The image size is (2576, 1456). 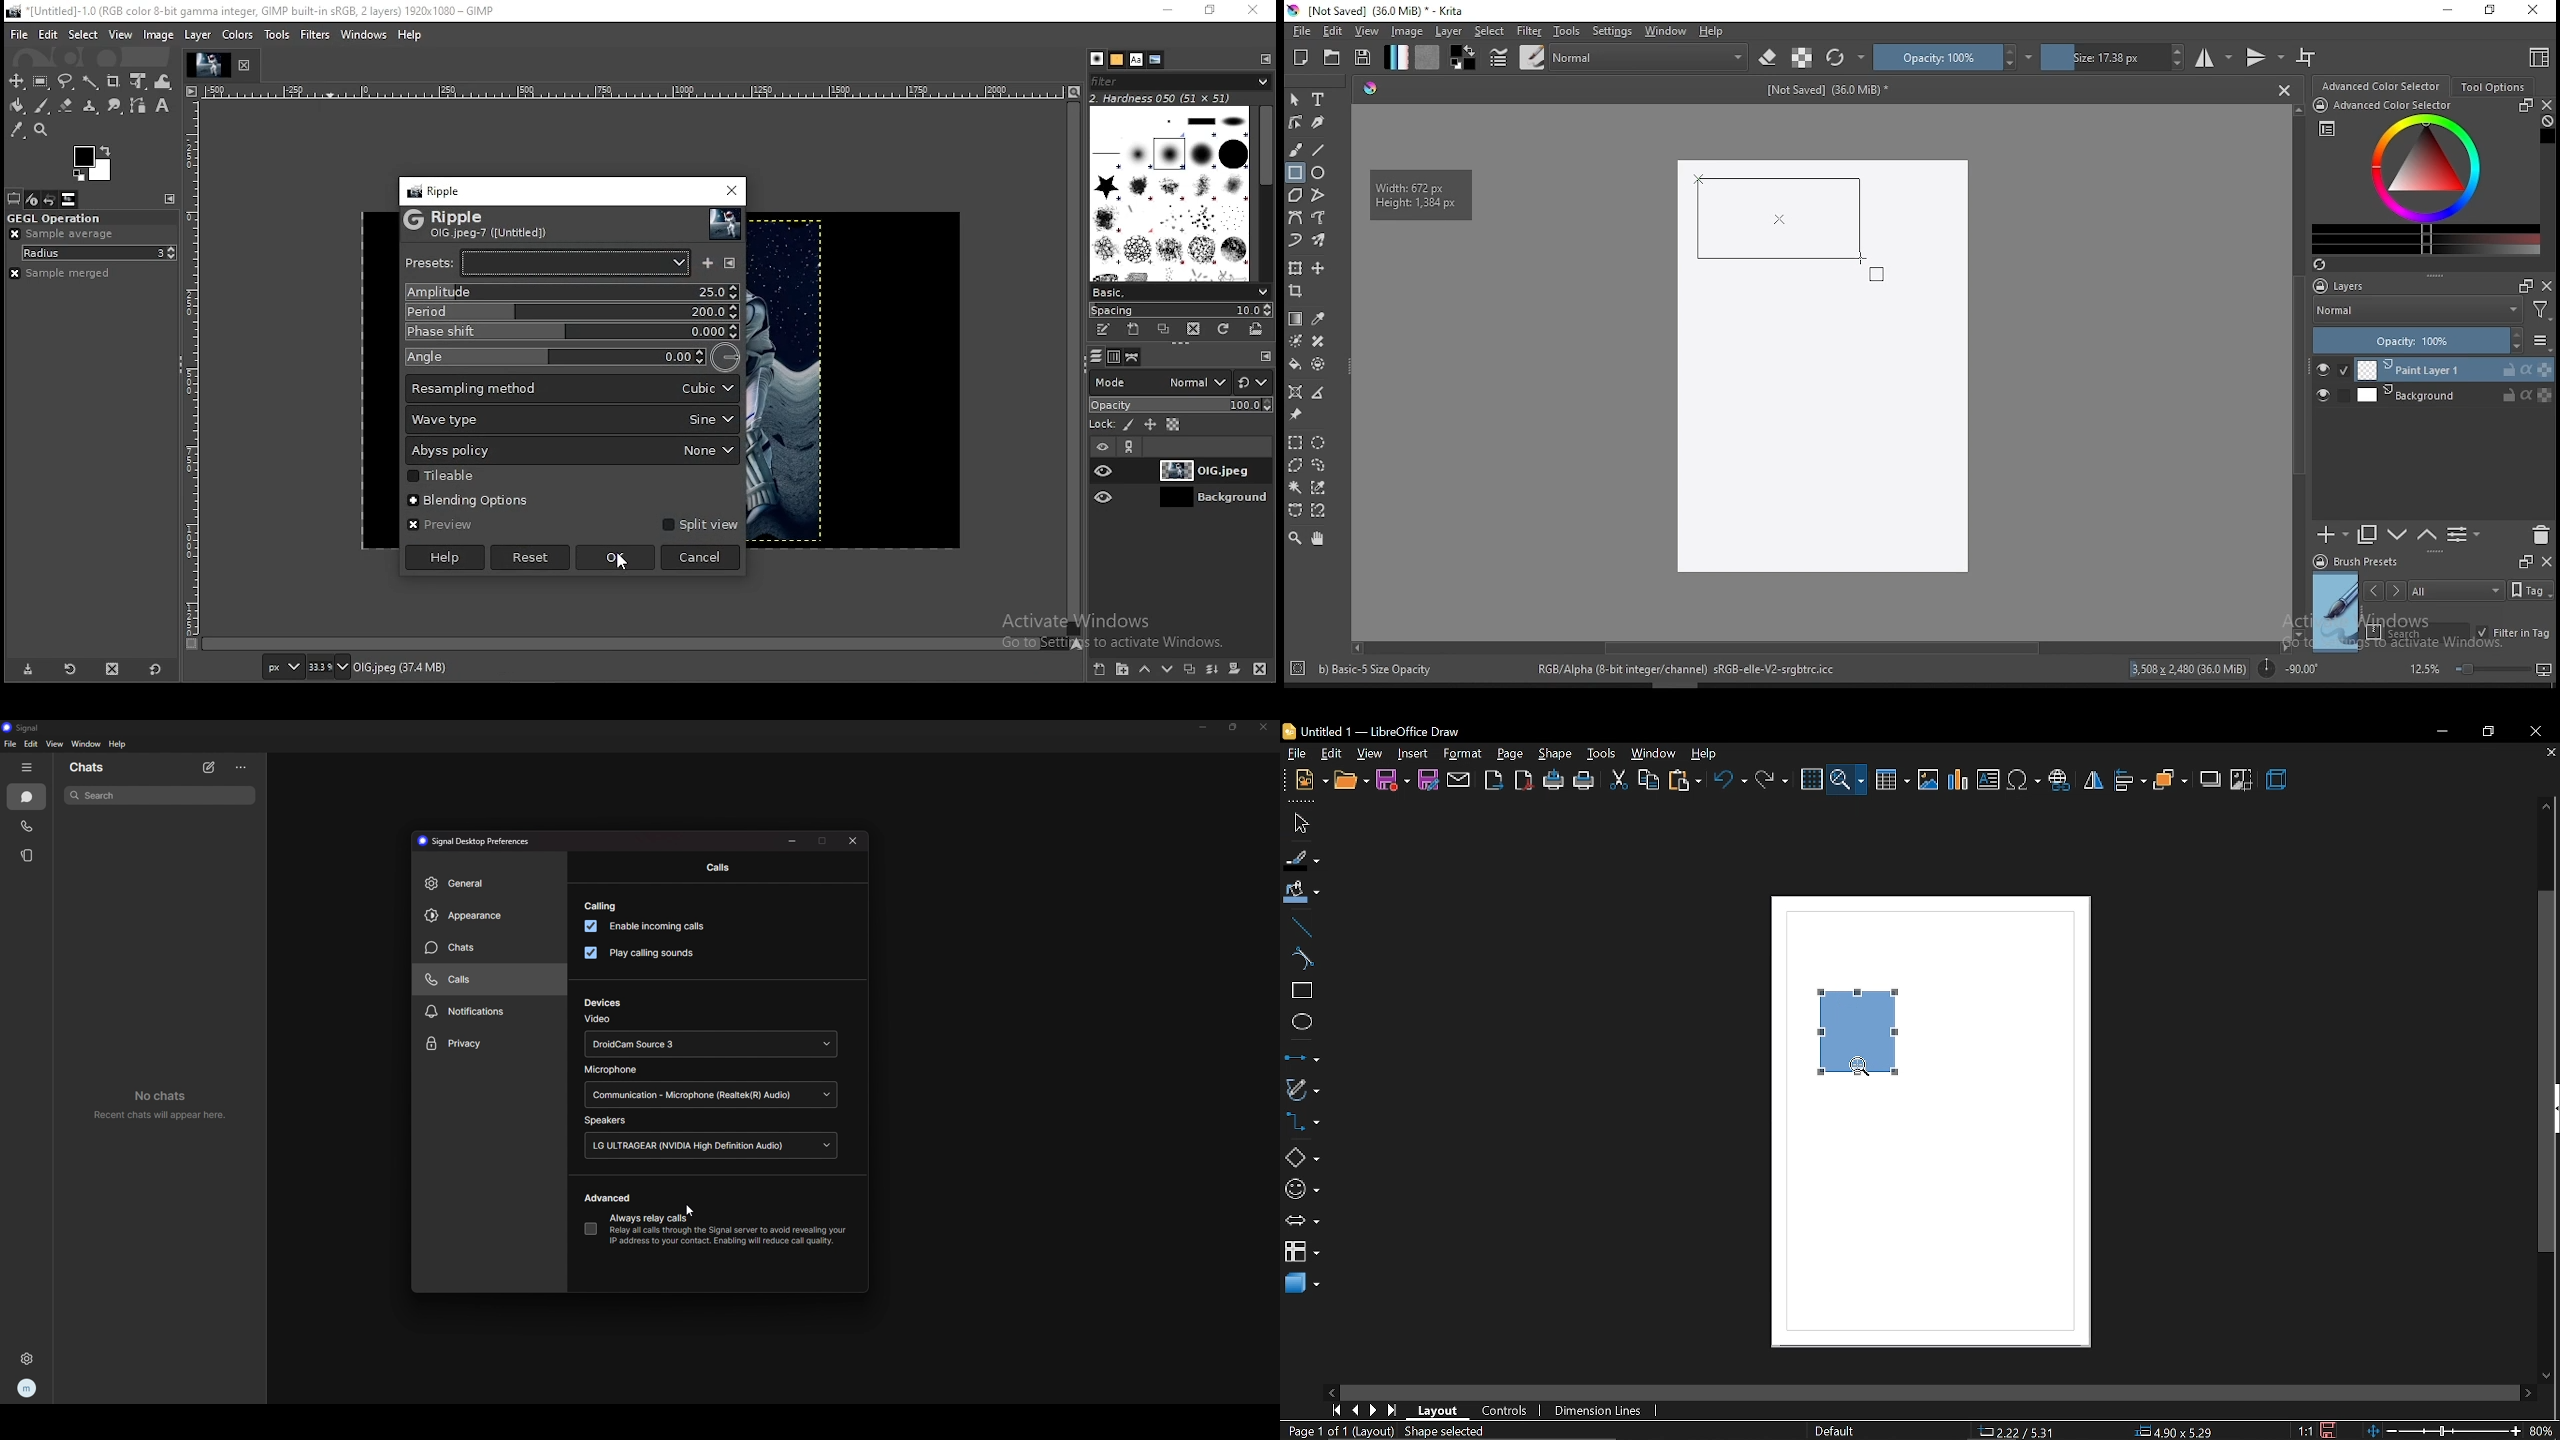 What do you see at coordinates (1296, 489) in the screenshot?
I see `contiguous selection tool` at bounding box center [1296, 489].